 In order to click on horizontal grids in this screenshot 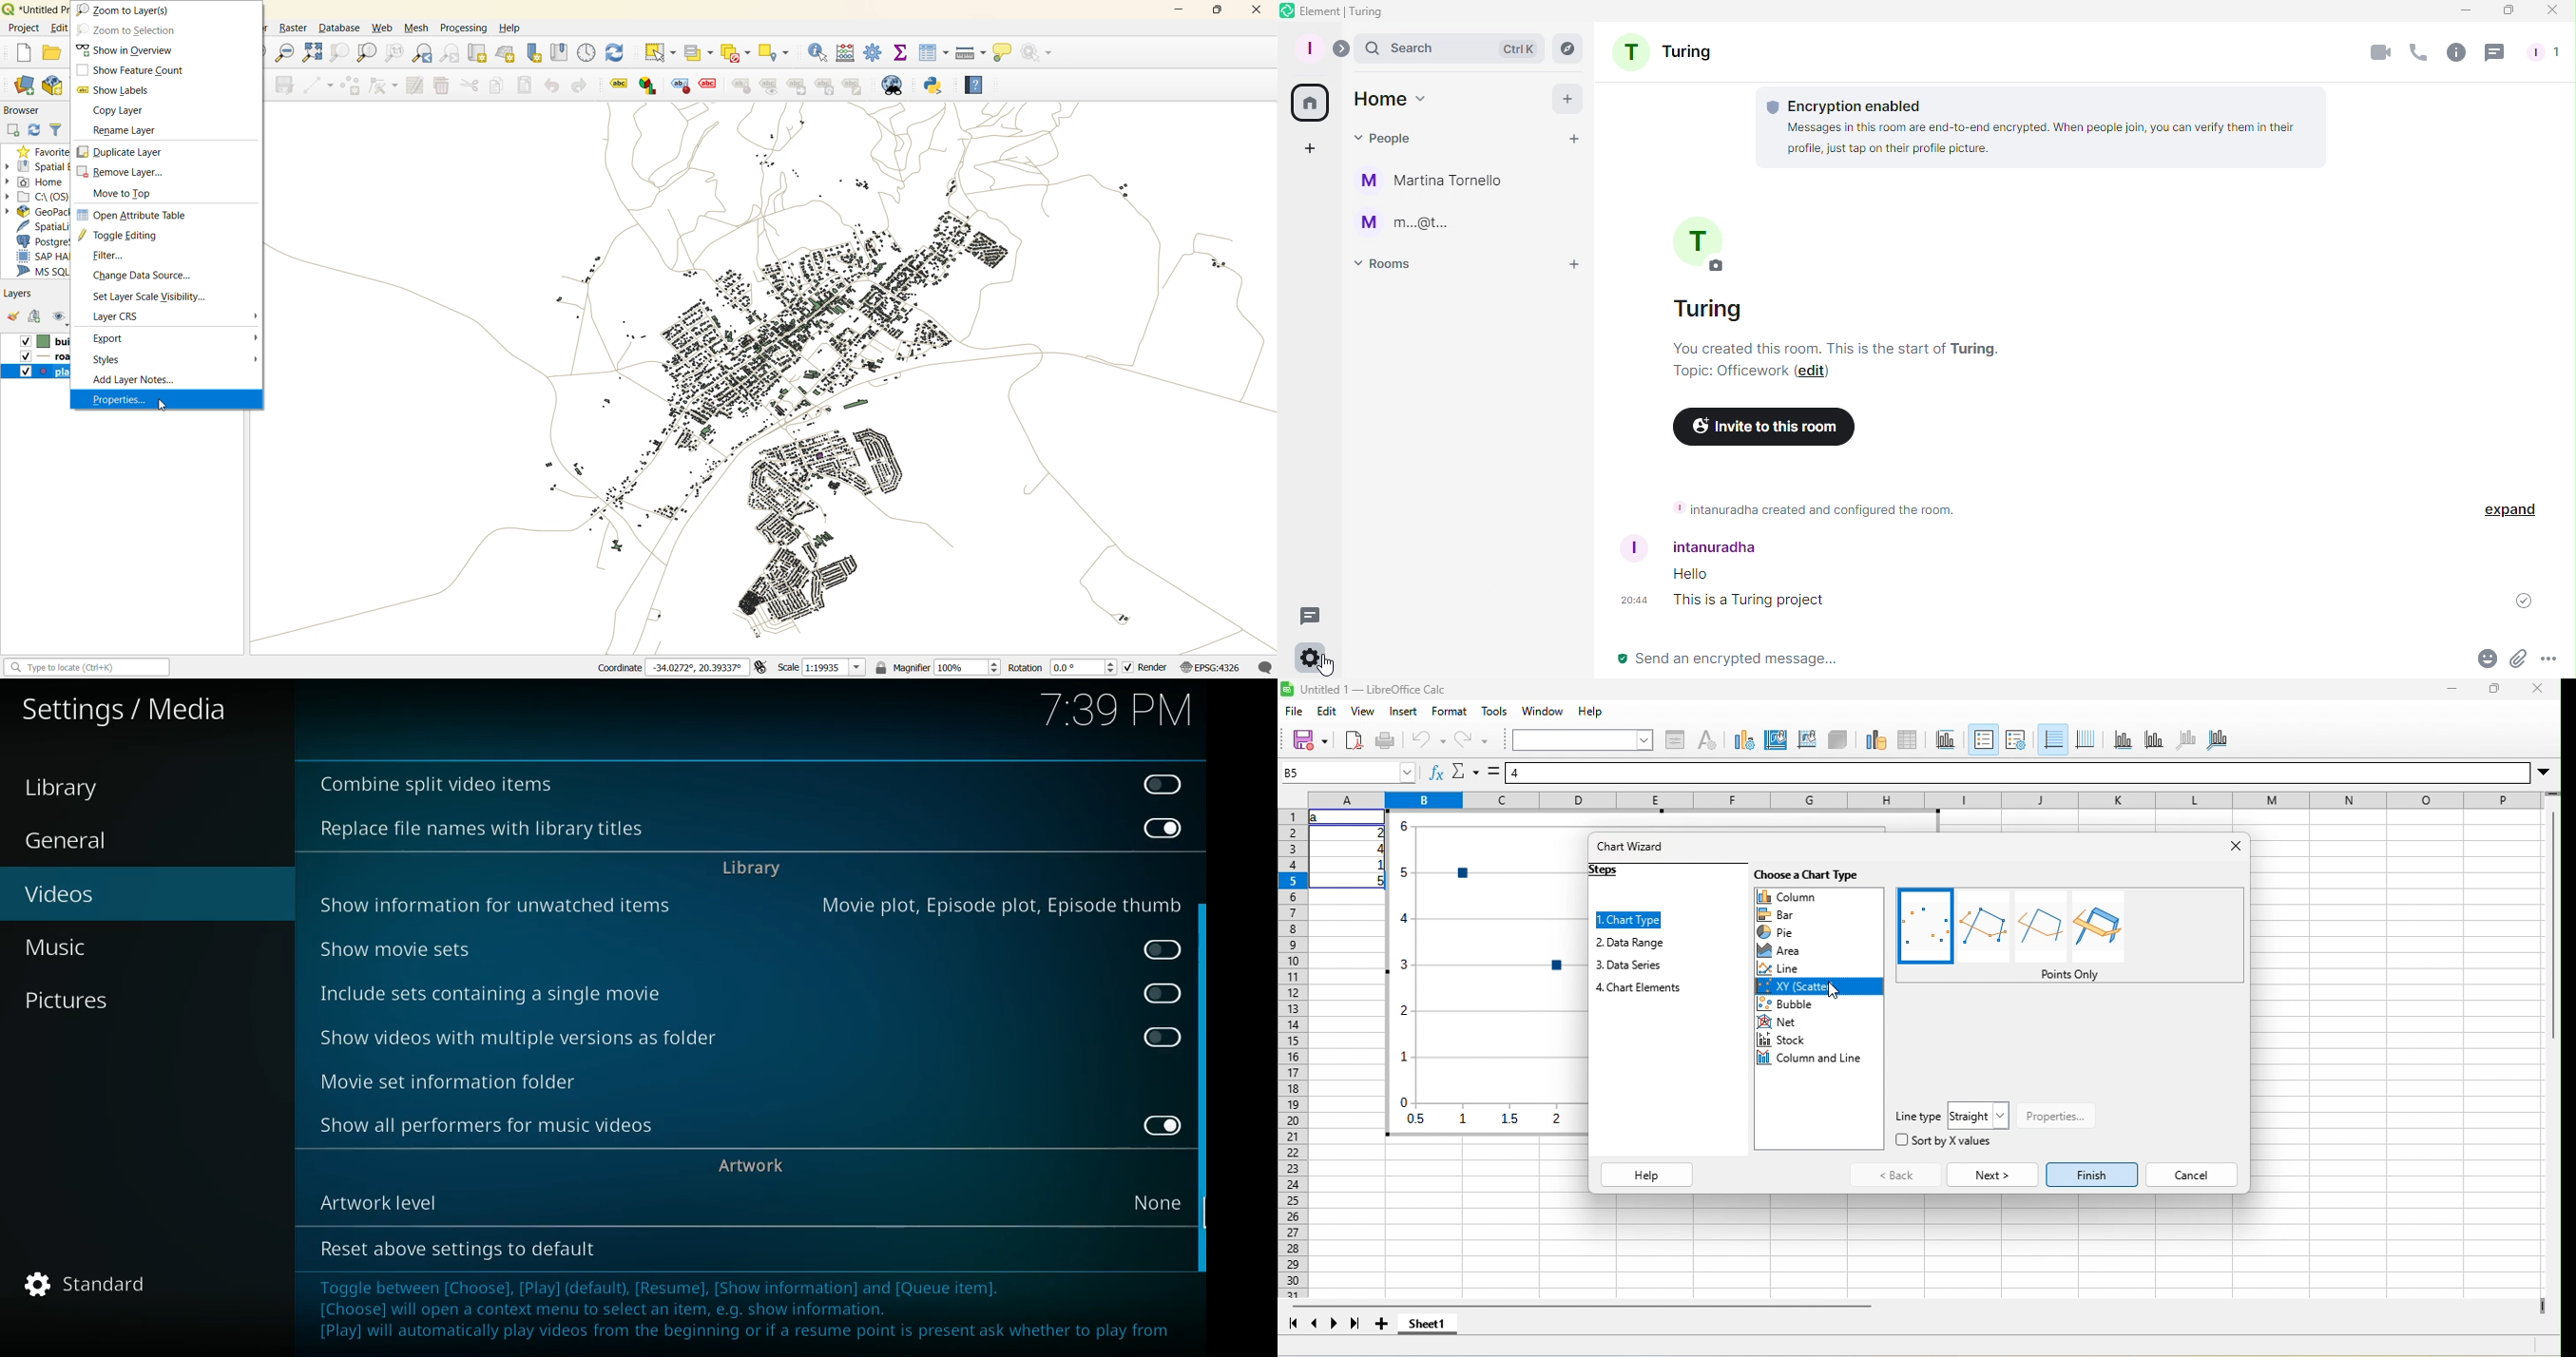, I will do `click(2054, 741)`.